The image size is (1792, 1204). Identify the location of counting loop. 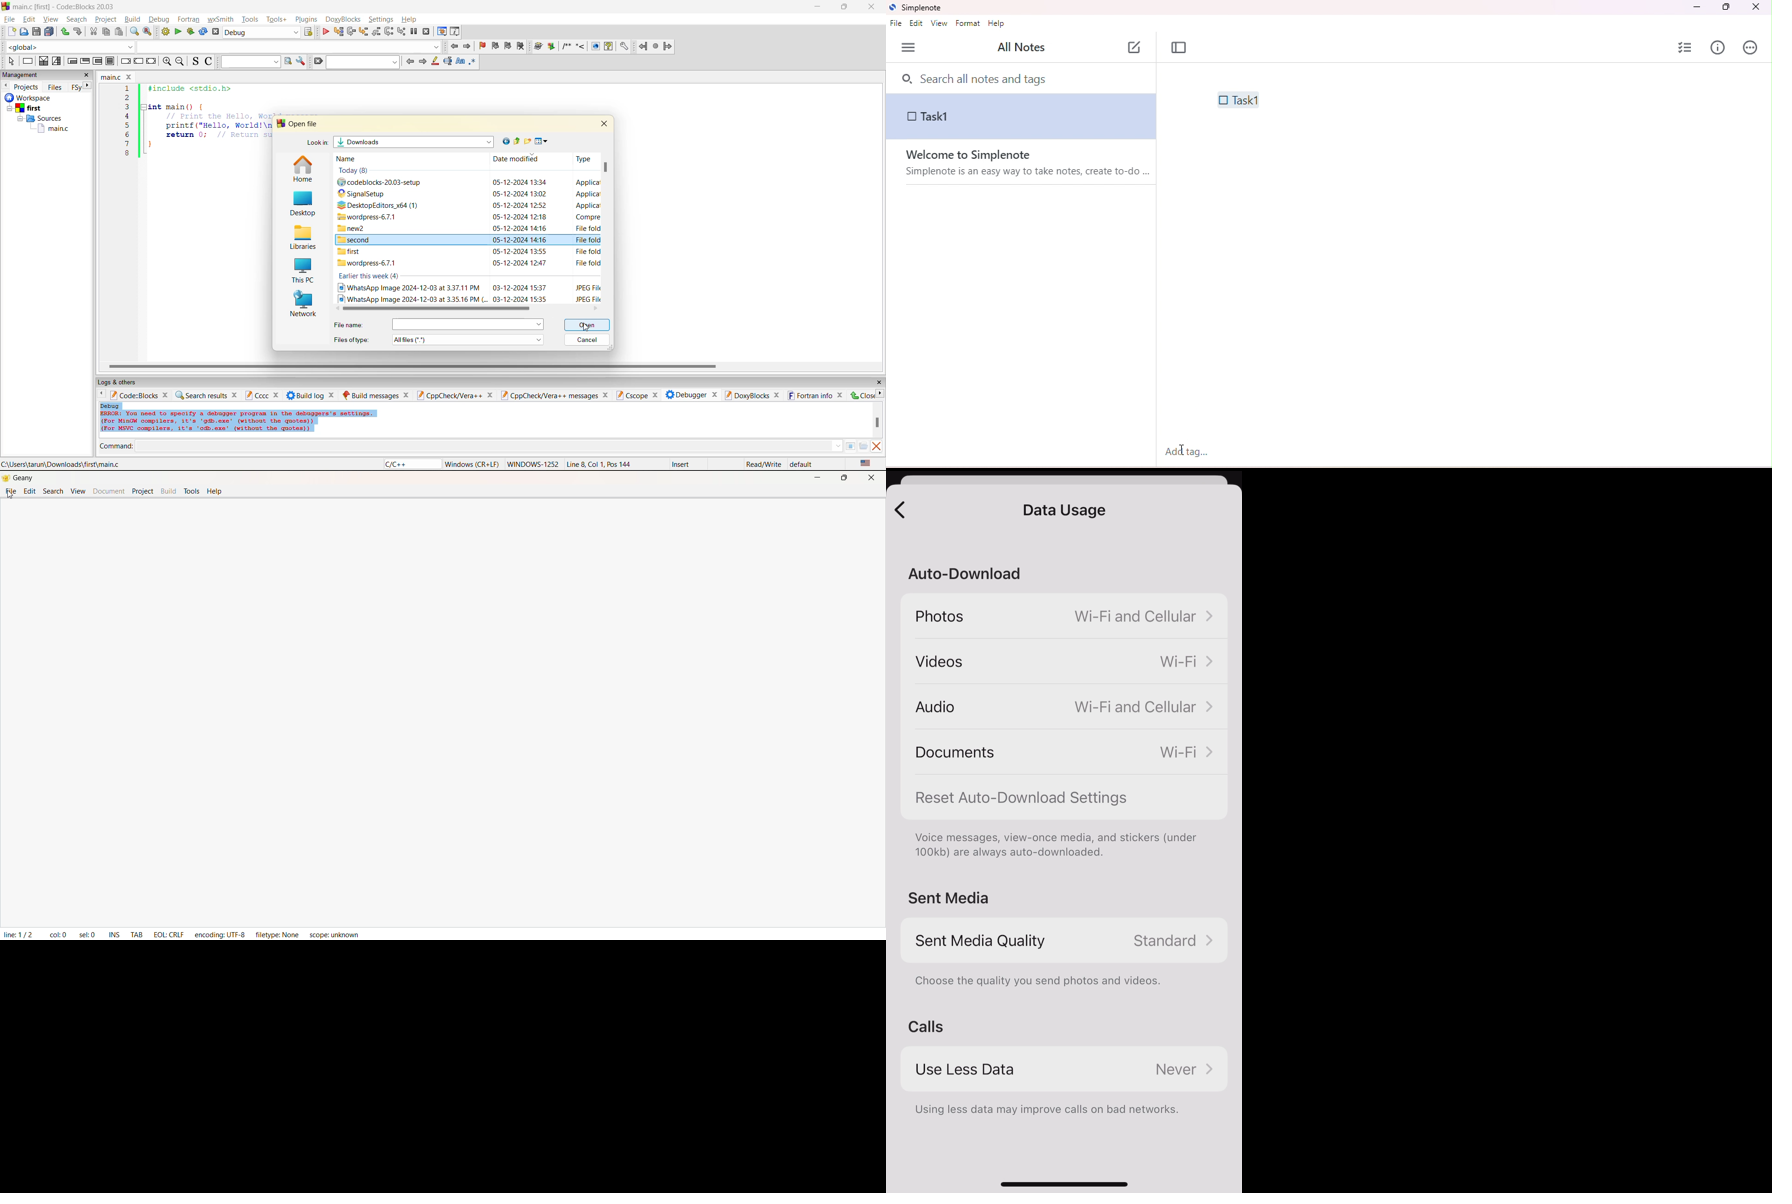
(98, 62).